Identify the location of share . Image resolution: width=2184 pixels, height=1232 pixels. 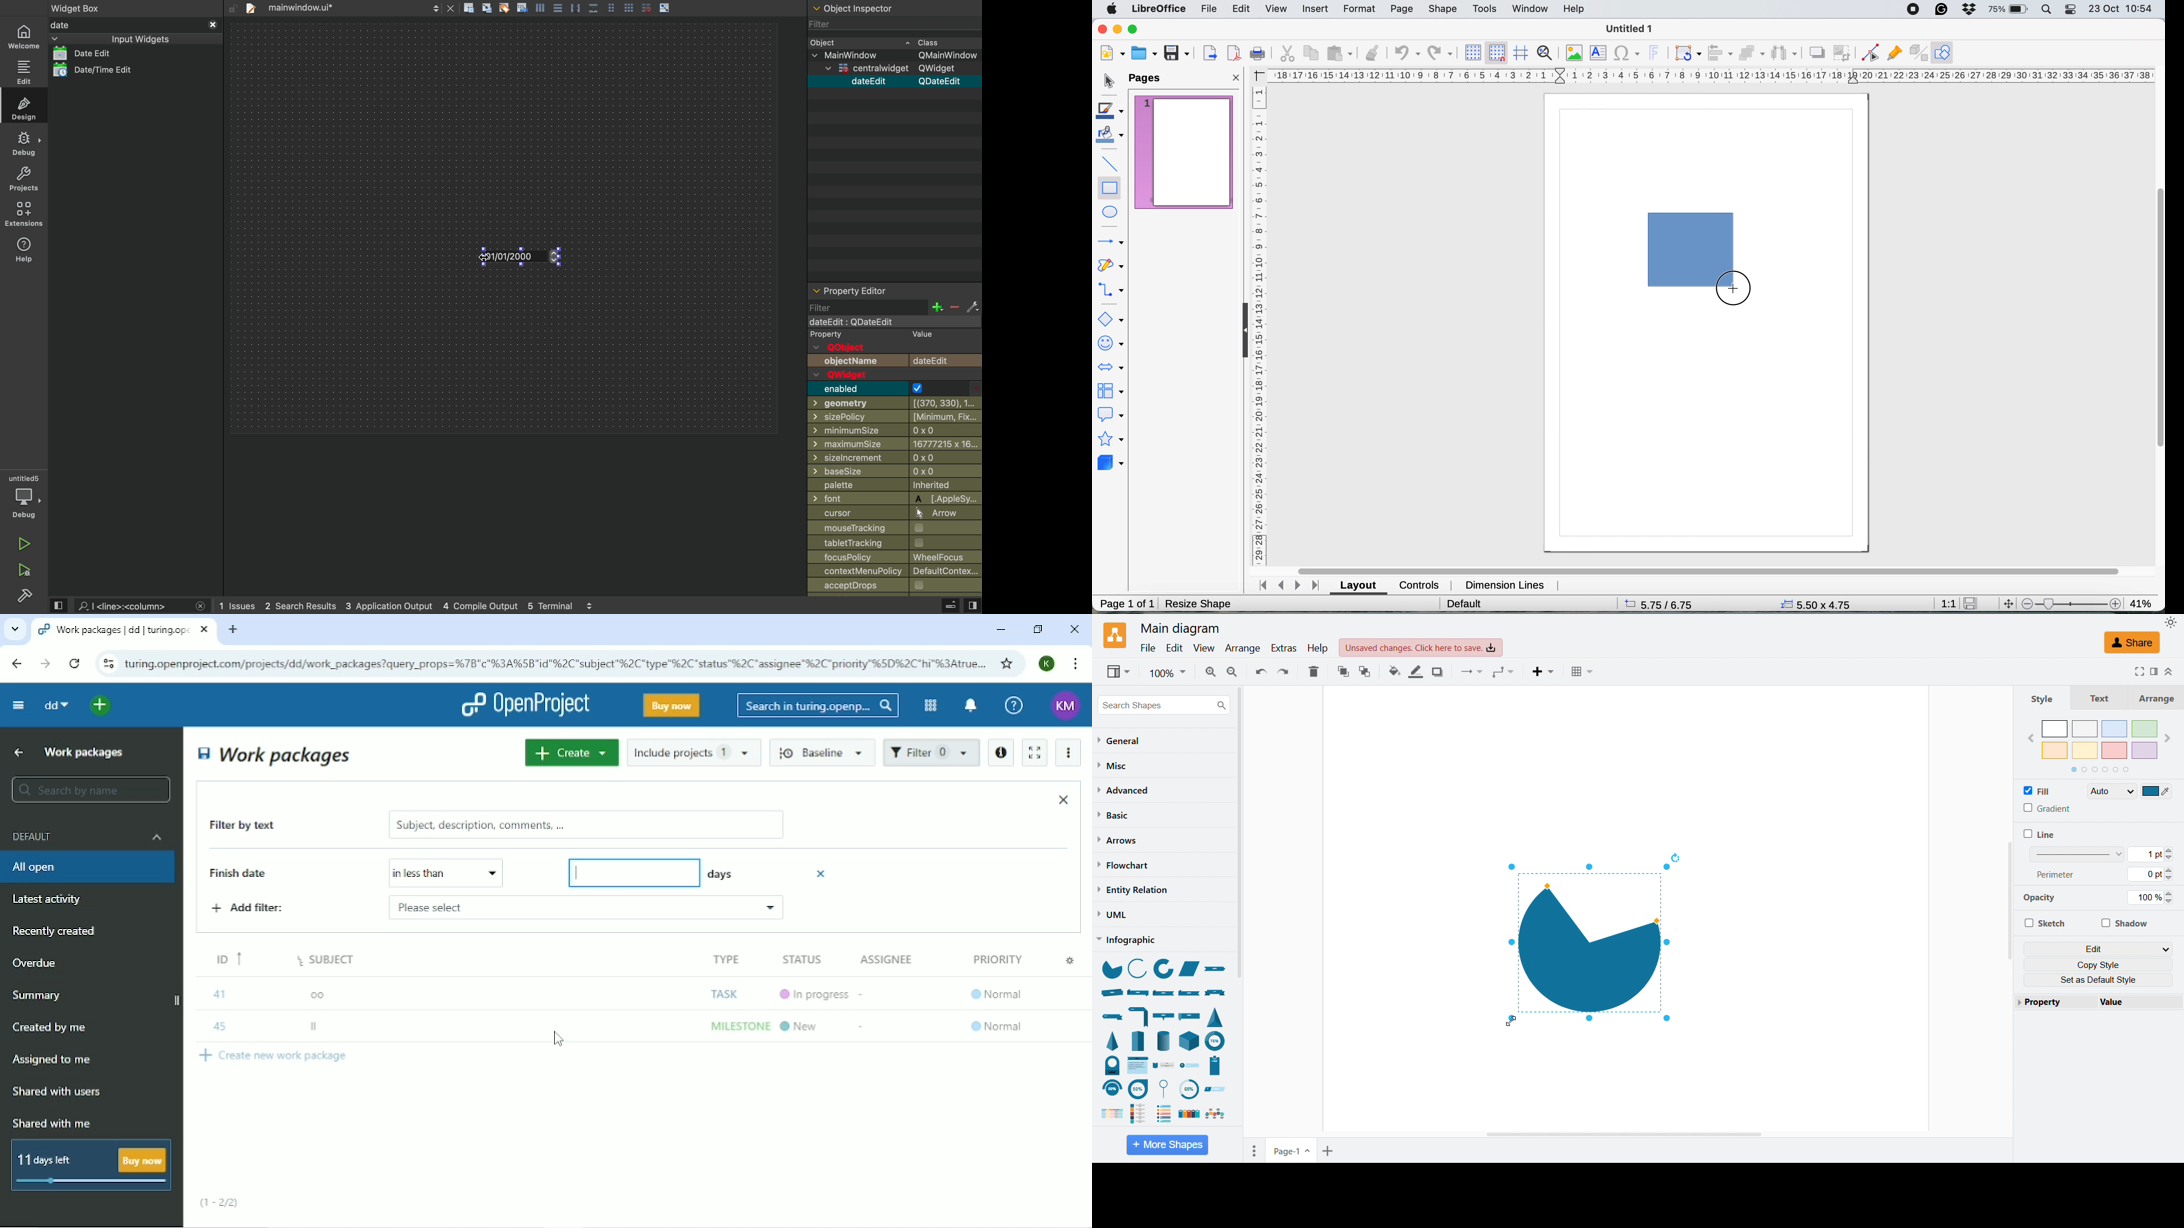
(2132, 642).